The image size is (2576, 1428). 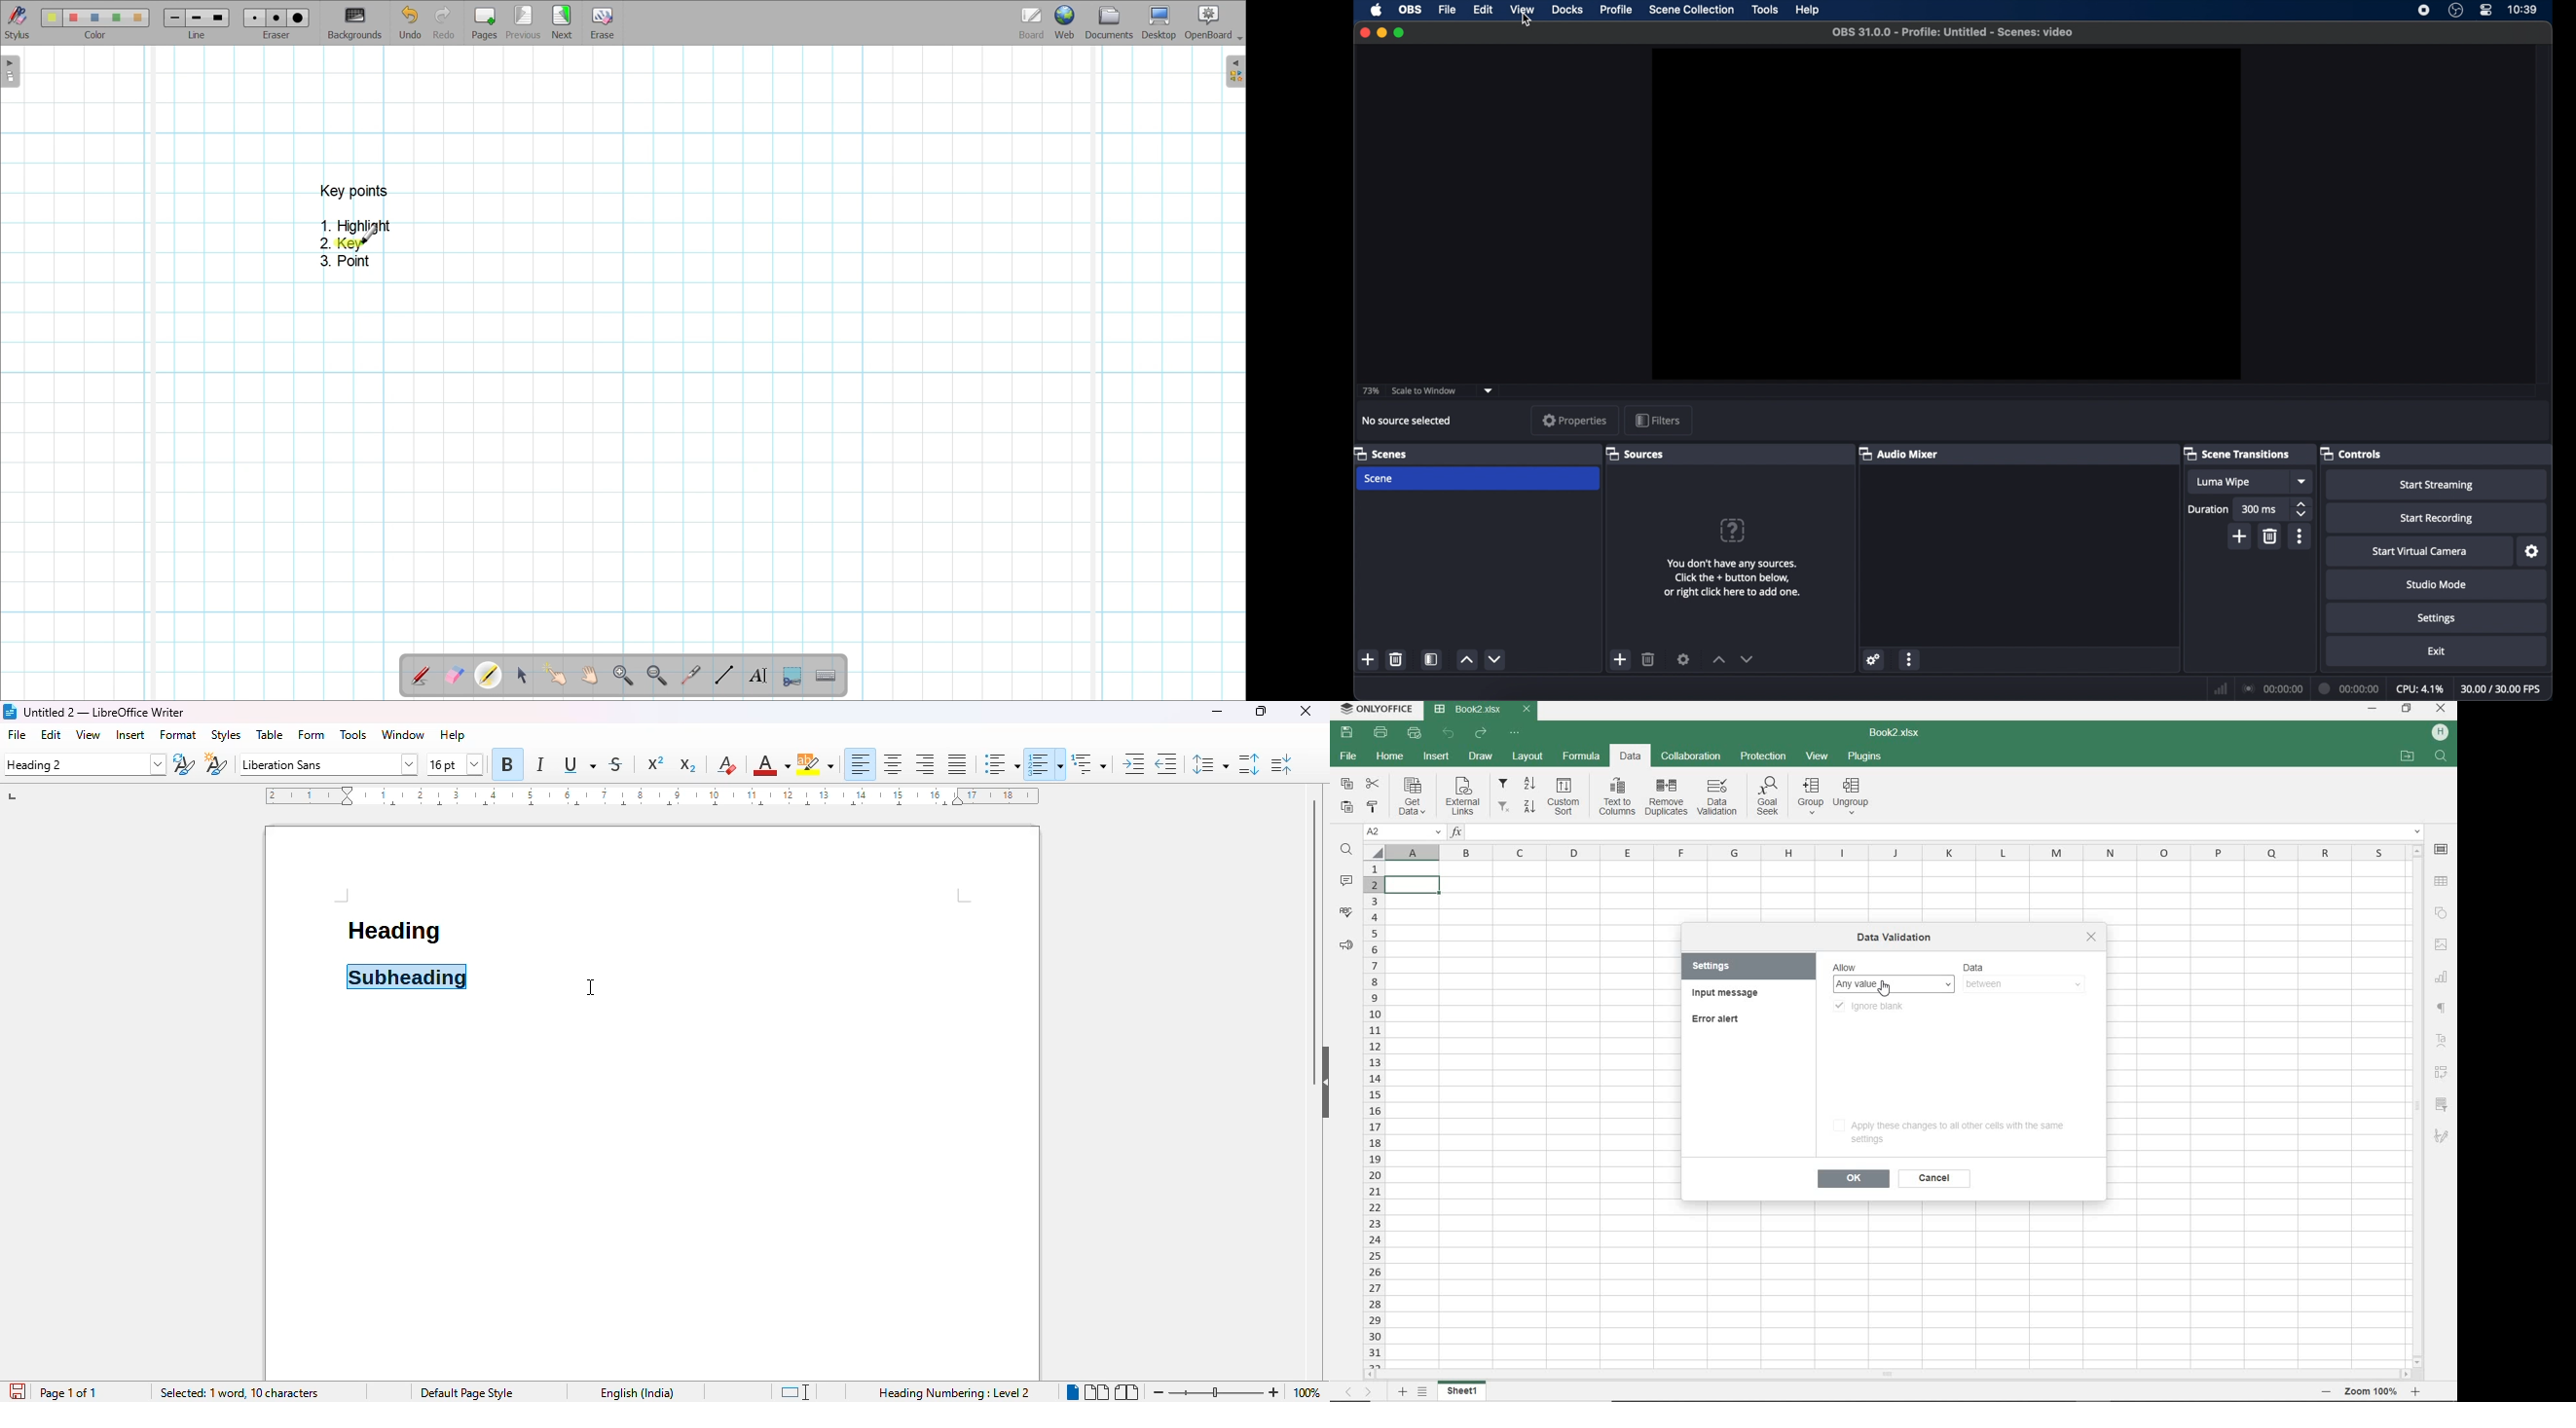 What do you see at coordinates (1381, 453) in the screenshot?
I see `scenes` at bounding box center [1381, 453].